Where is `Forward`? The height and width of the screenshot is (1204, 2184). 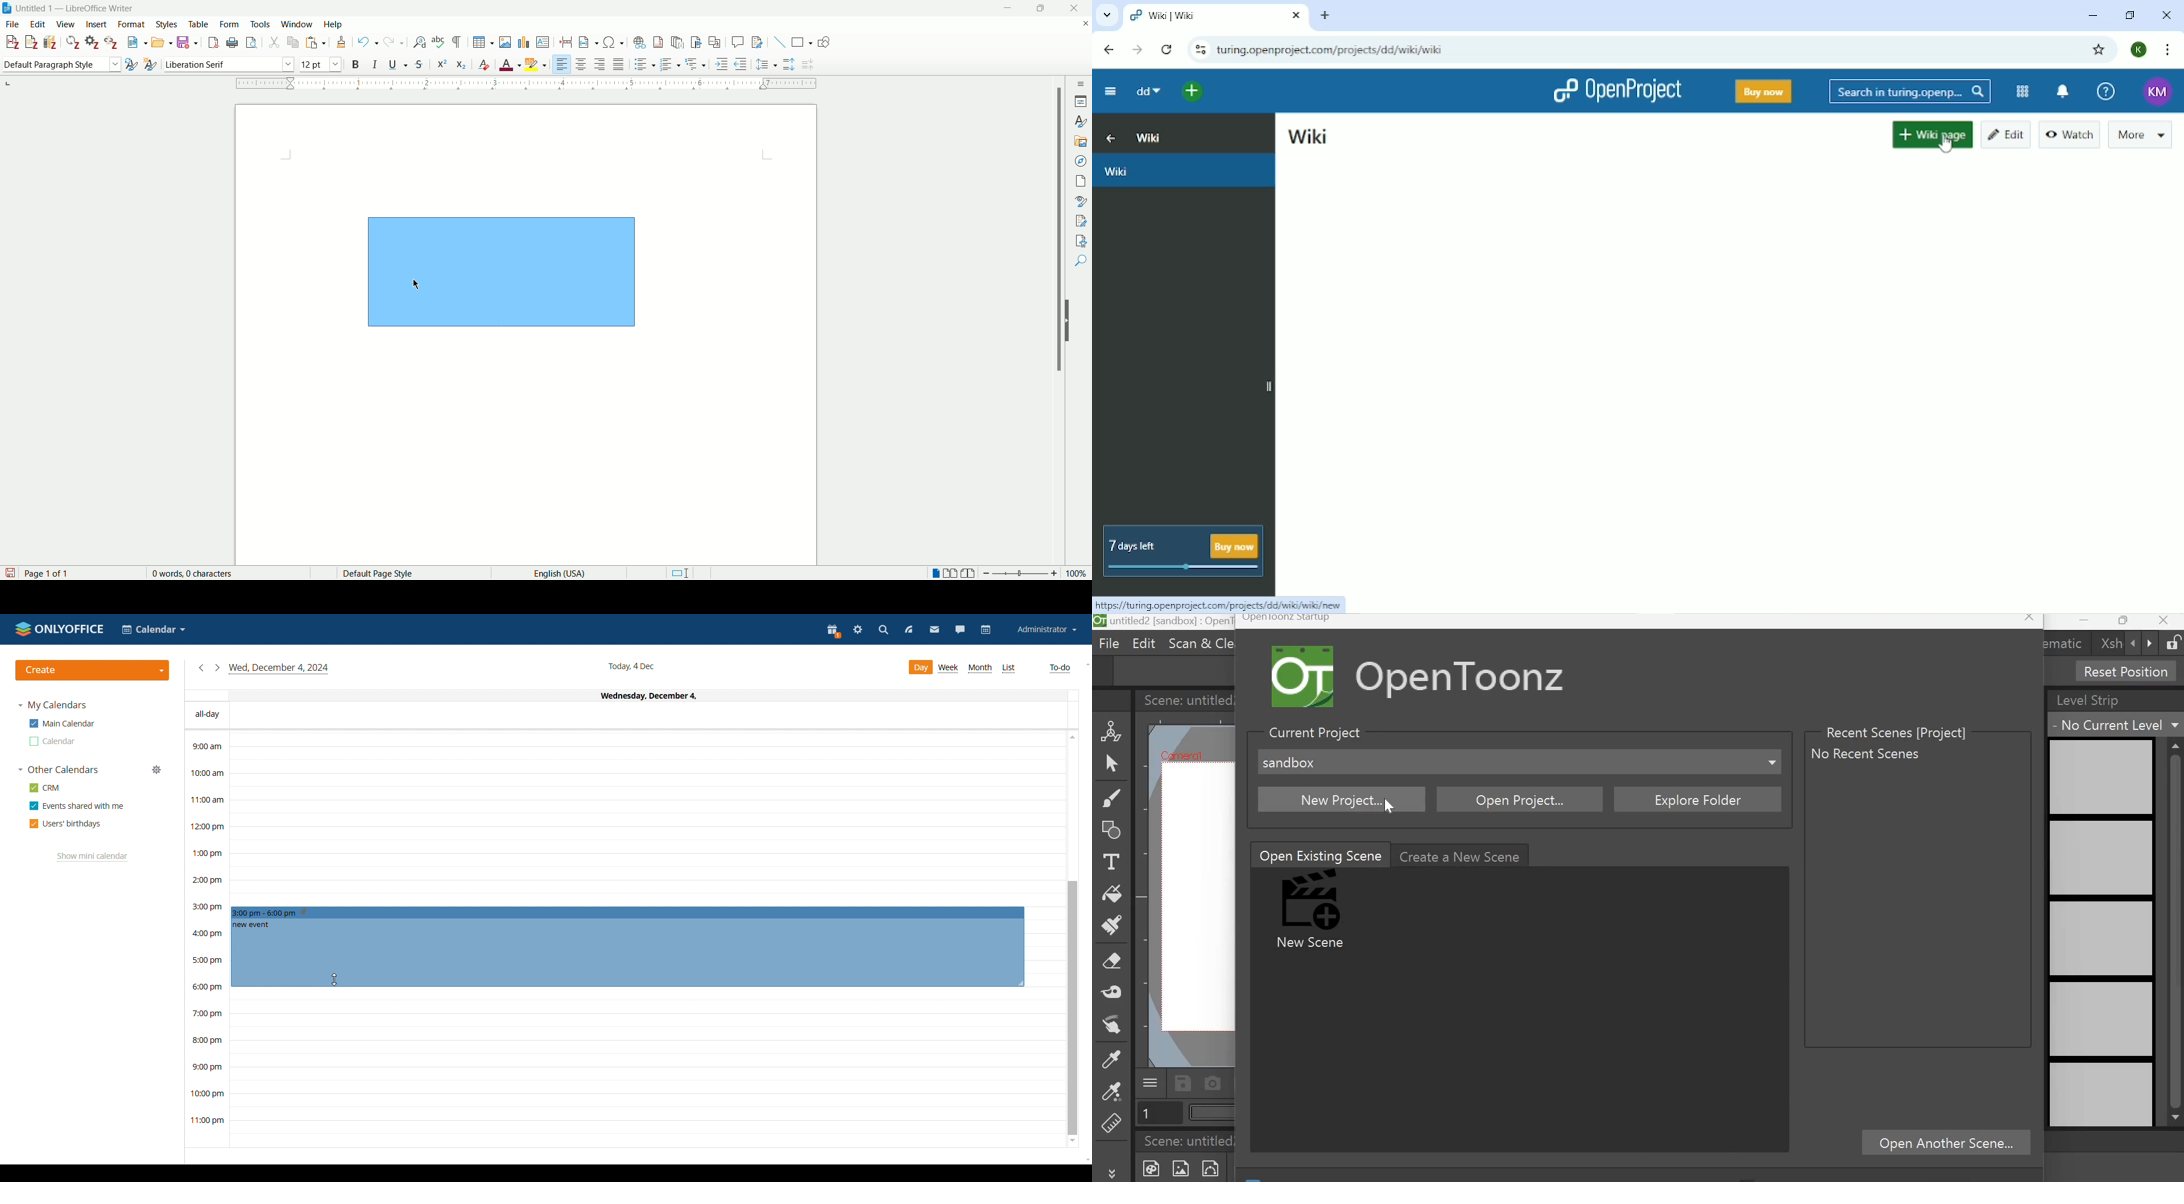
Forward is located at coordinates (1137, 50).